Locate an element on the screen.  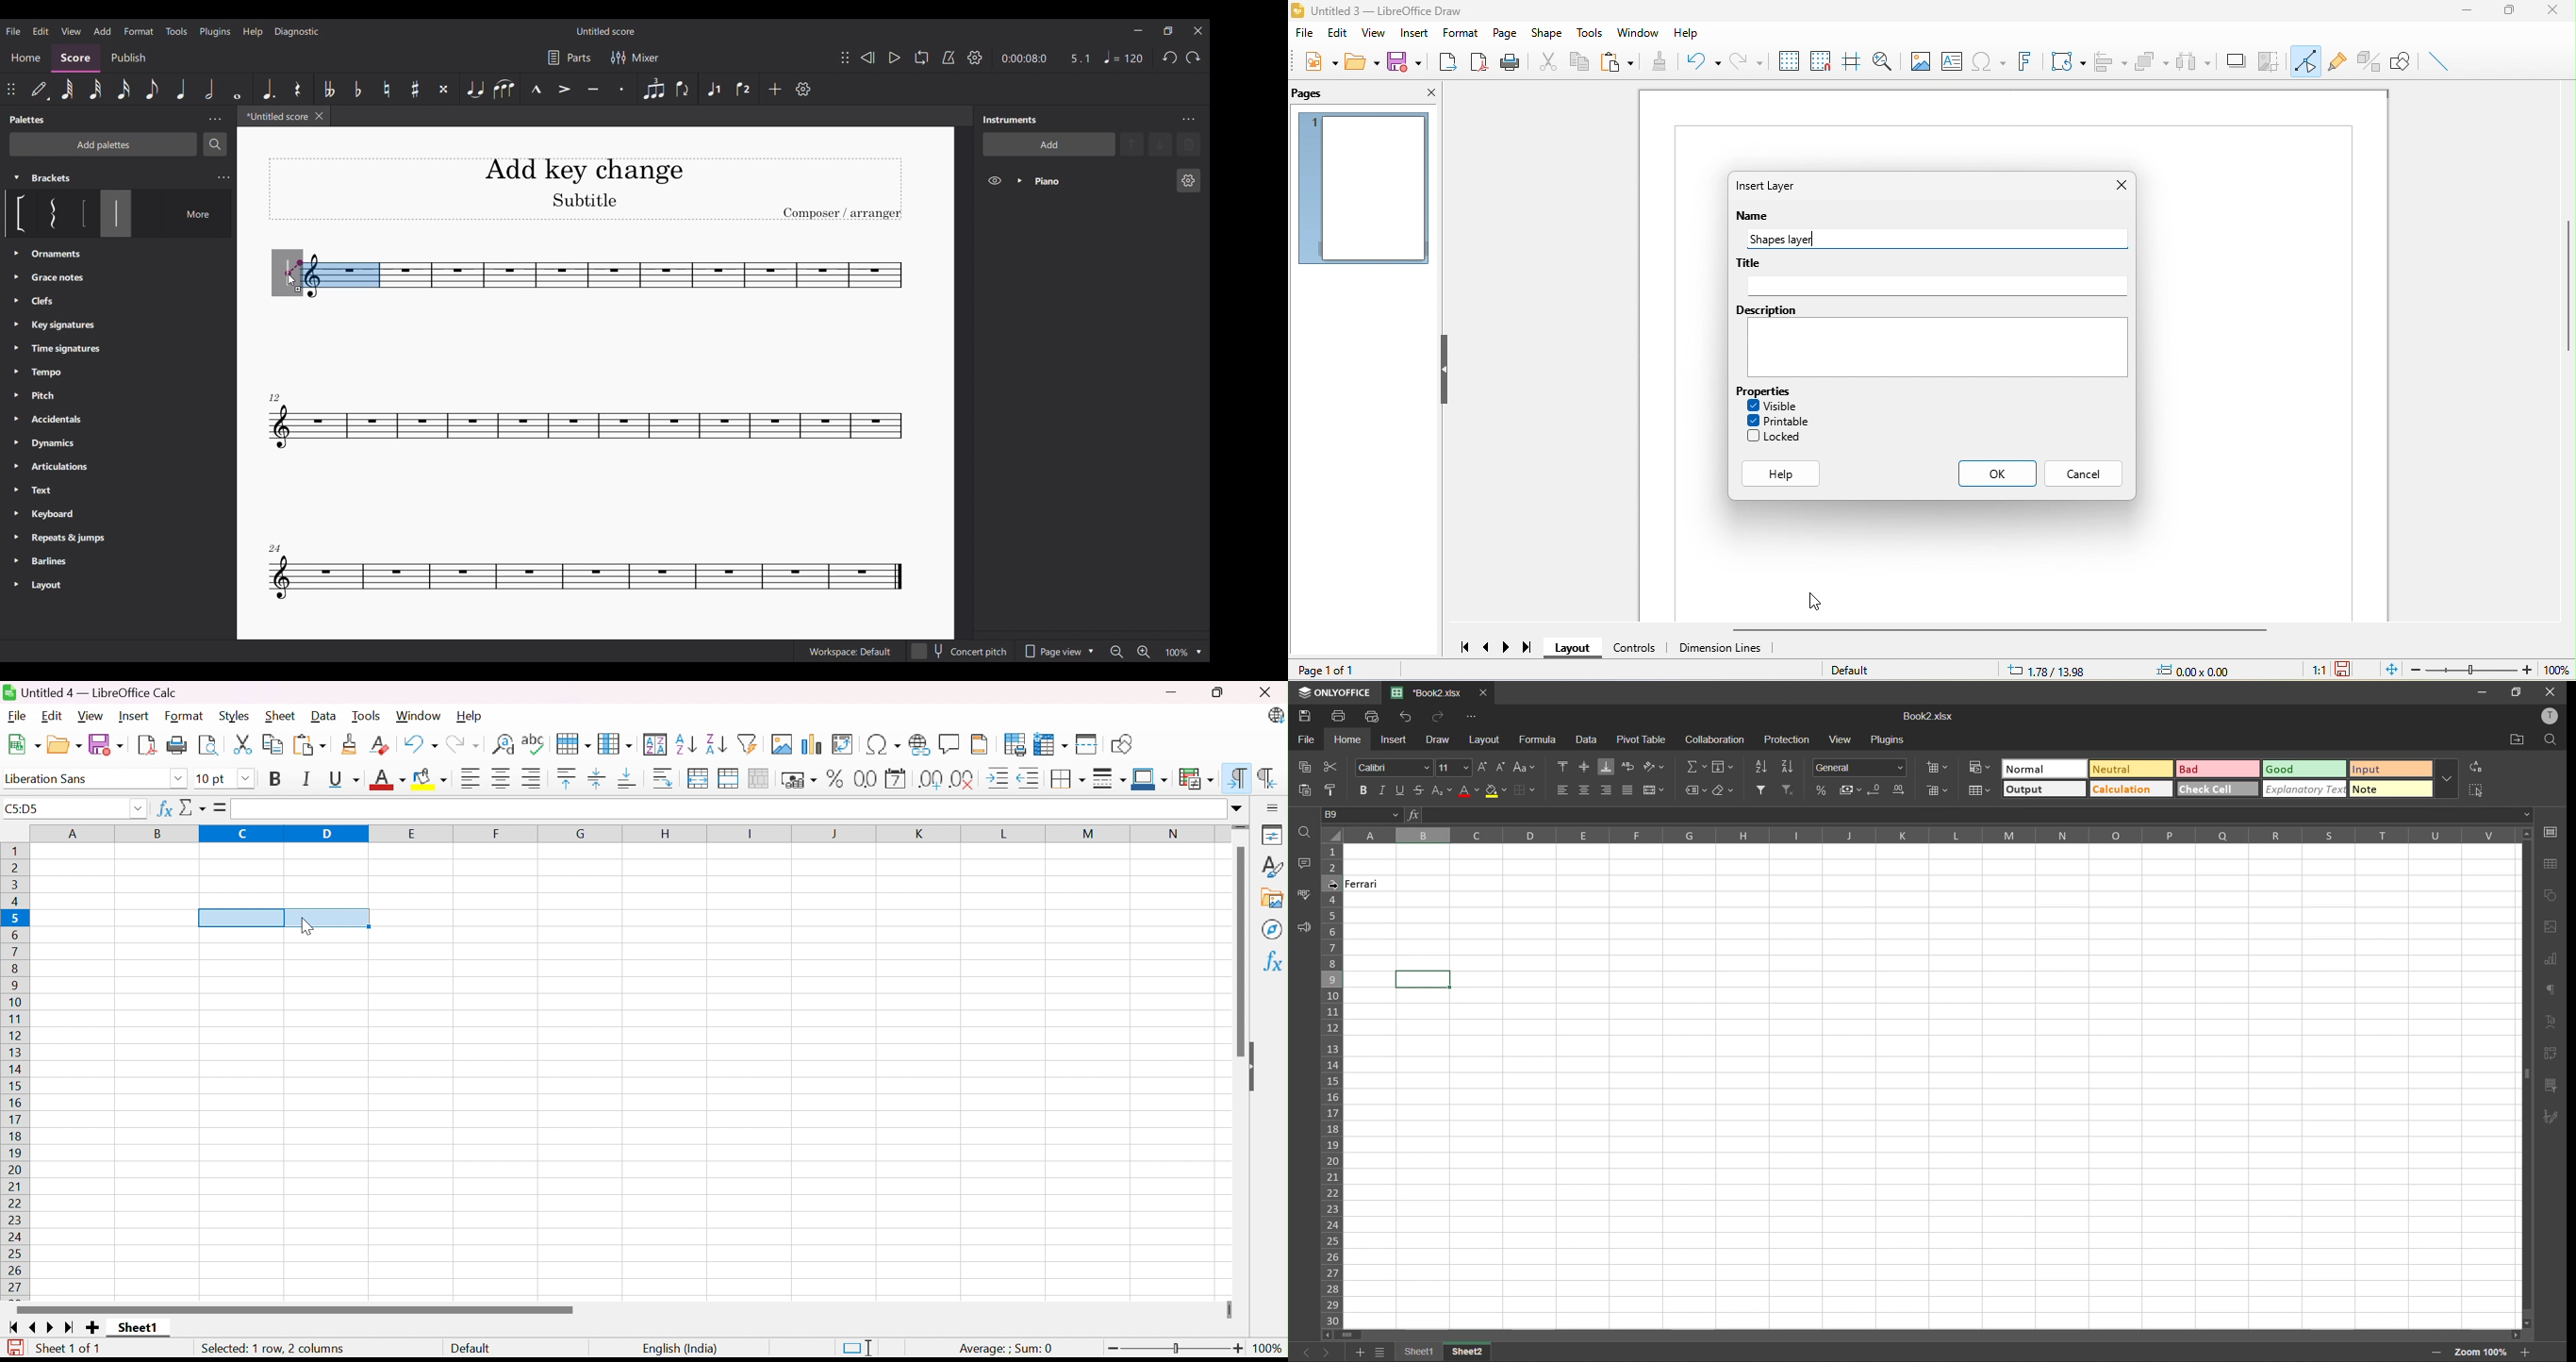
Toggle sharp is located at coordinates (416, 90).